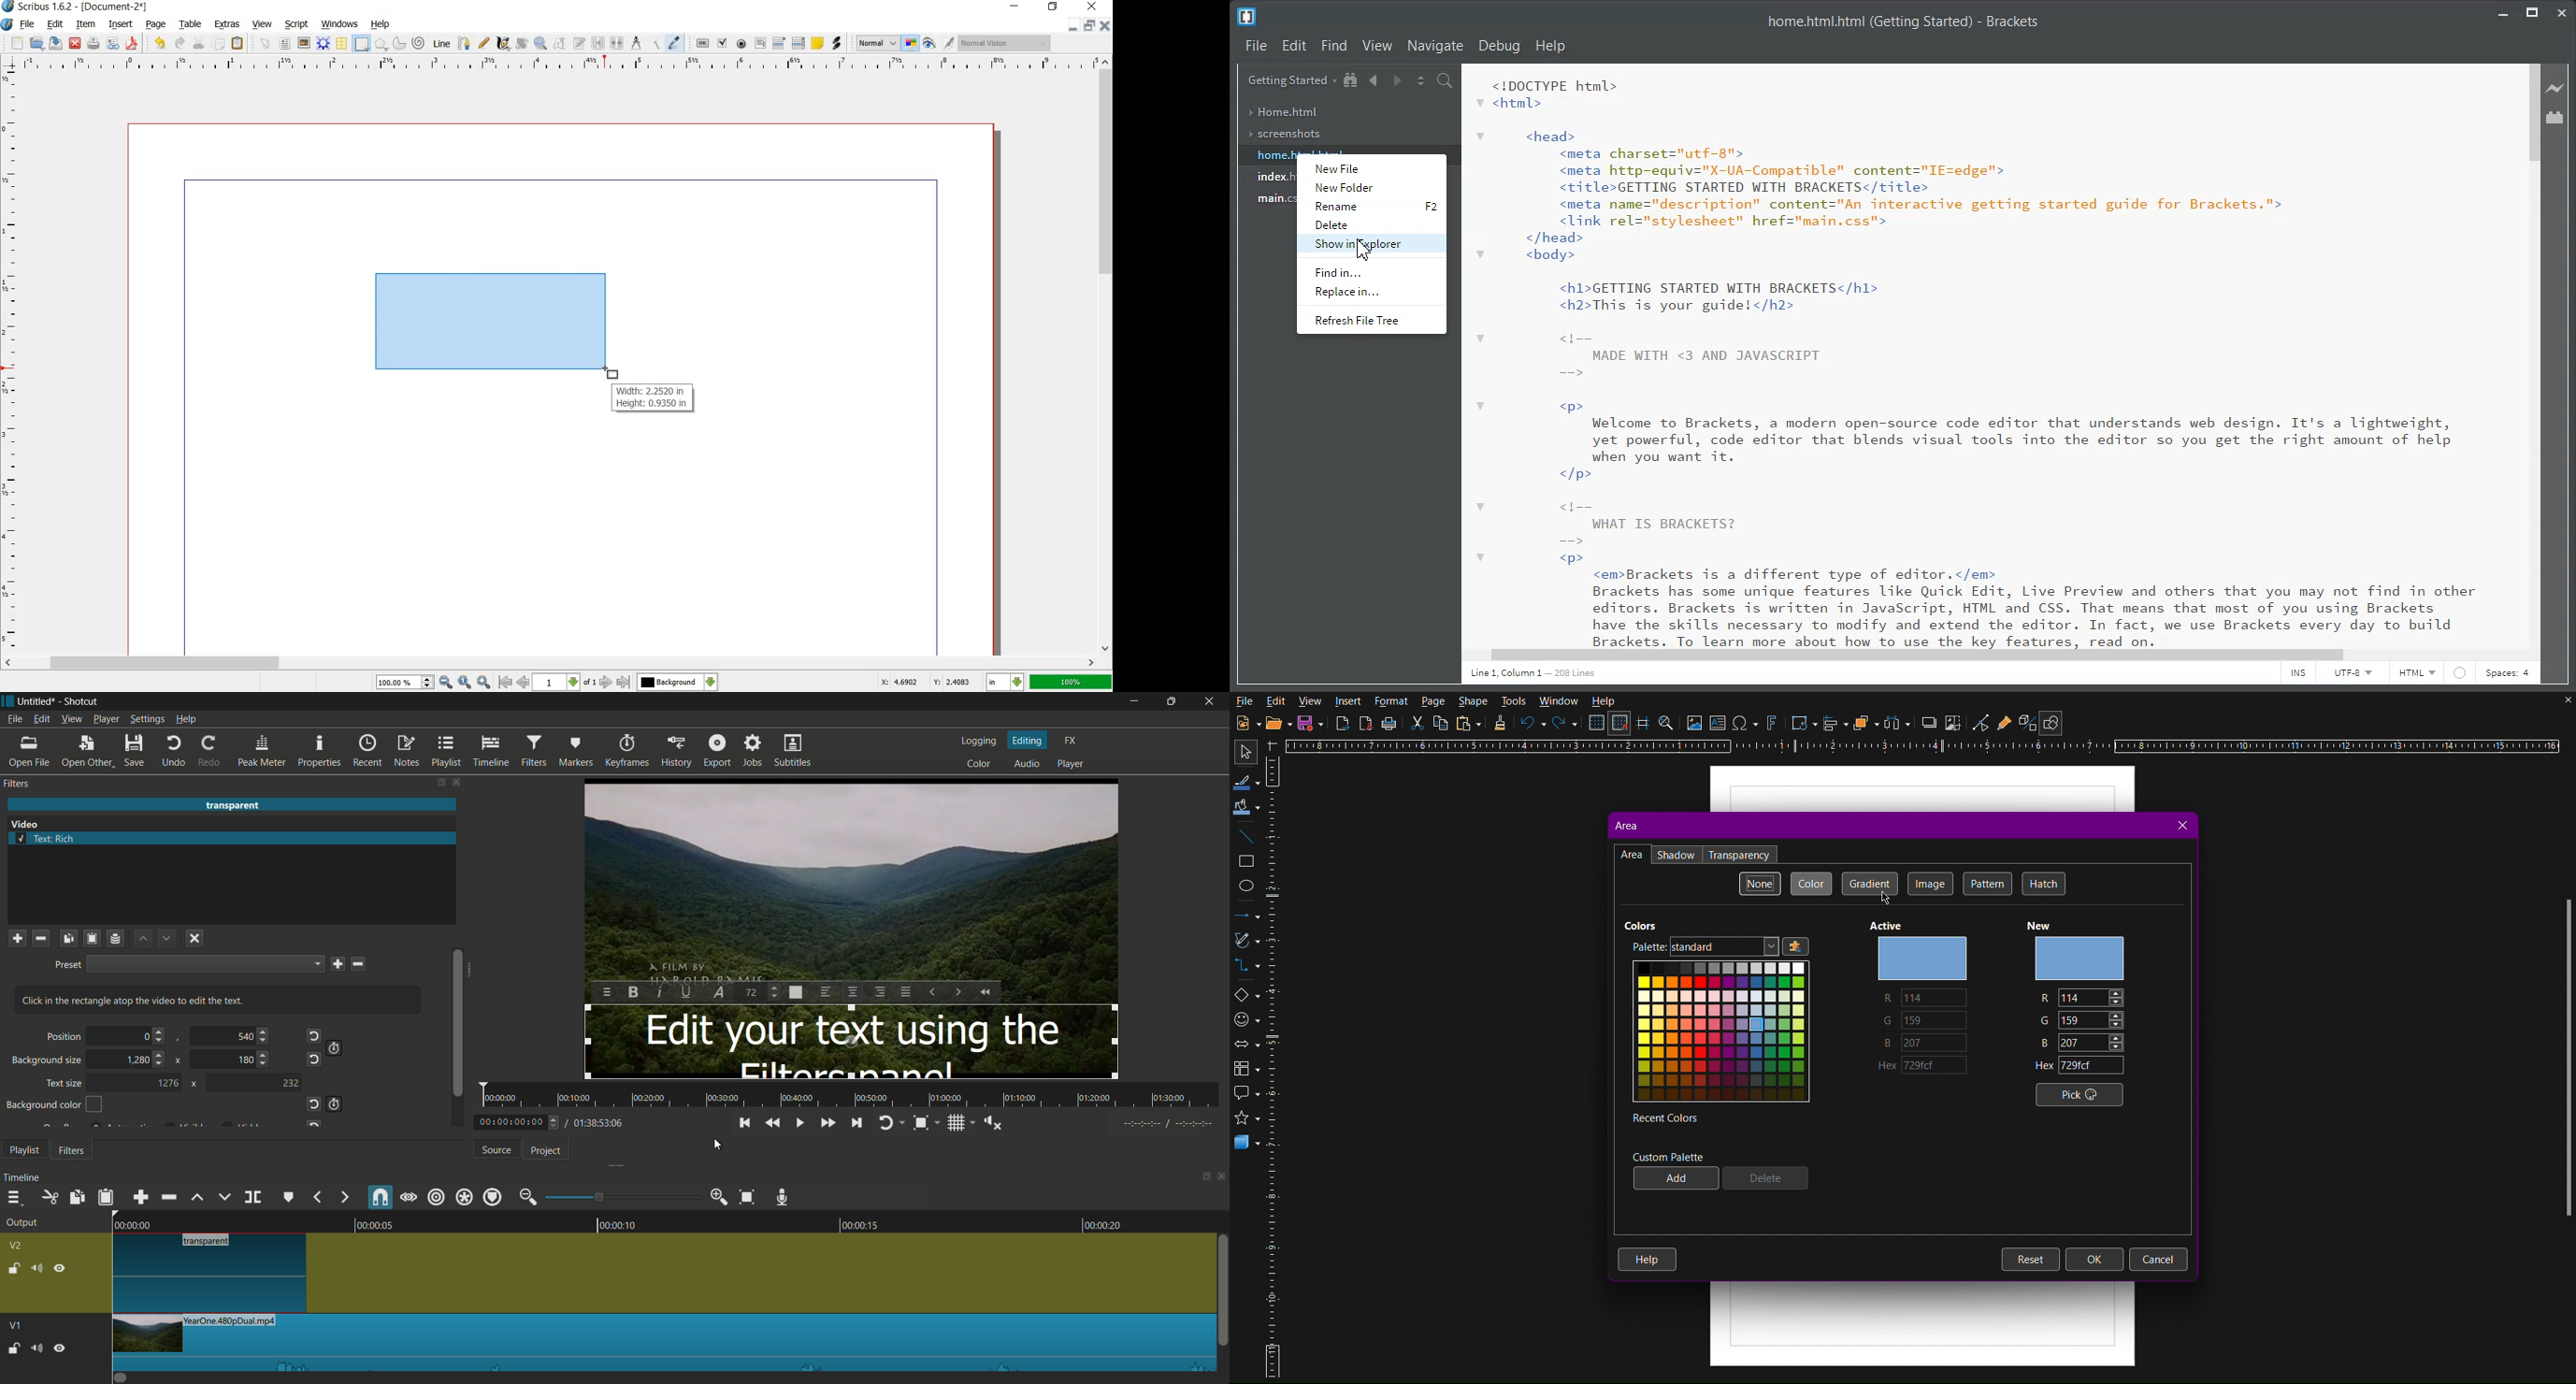 The width and height of the screenshot is (2576, 1400). I want to click on Hatch, so click(2042, 883).